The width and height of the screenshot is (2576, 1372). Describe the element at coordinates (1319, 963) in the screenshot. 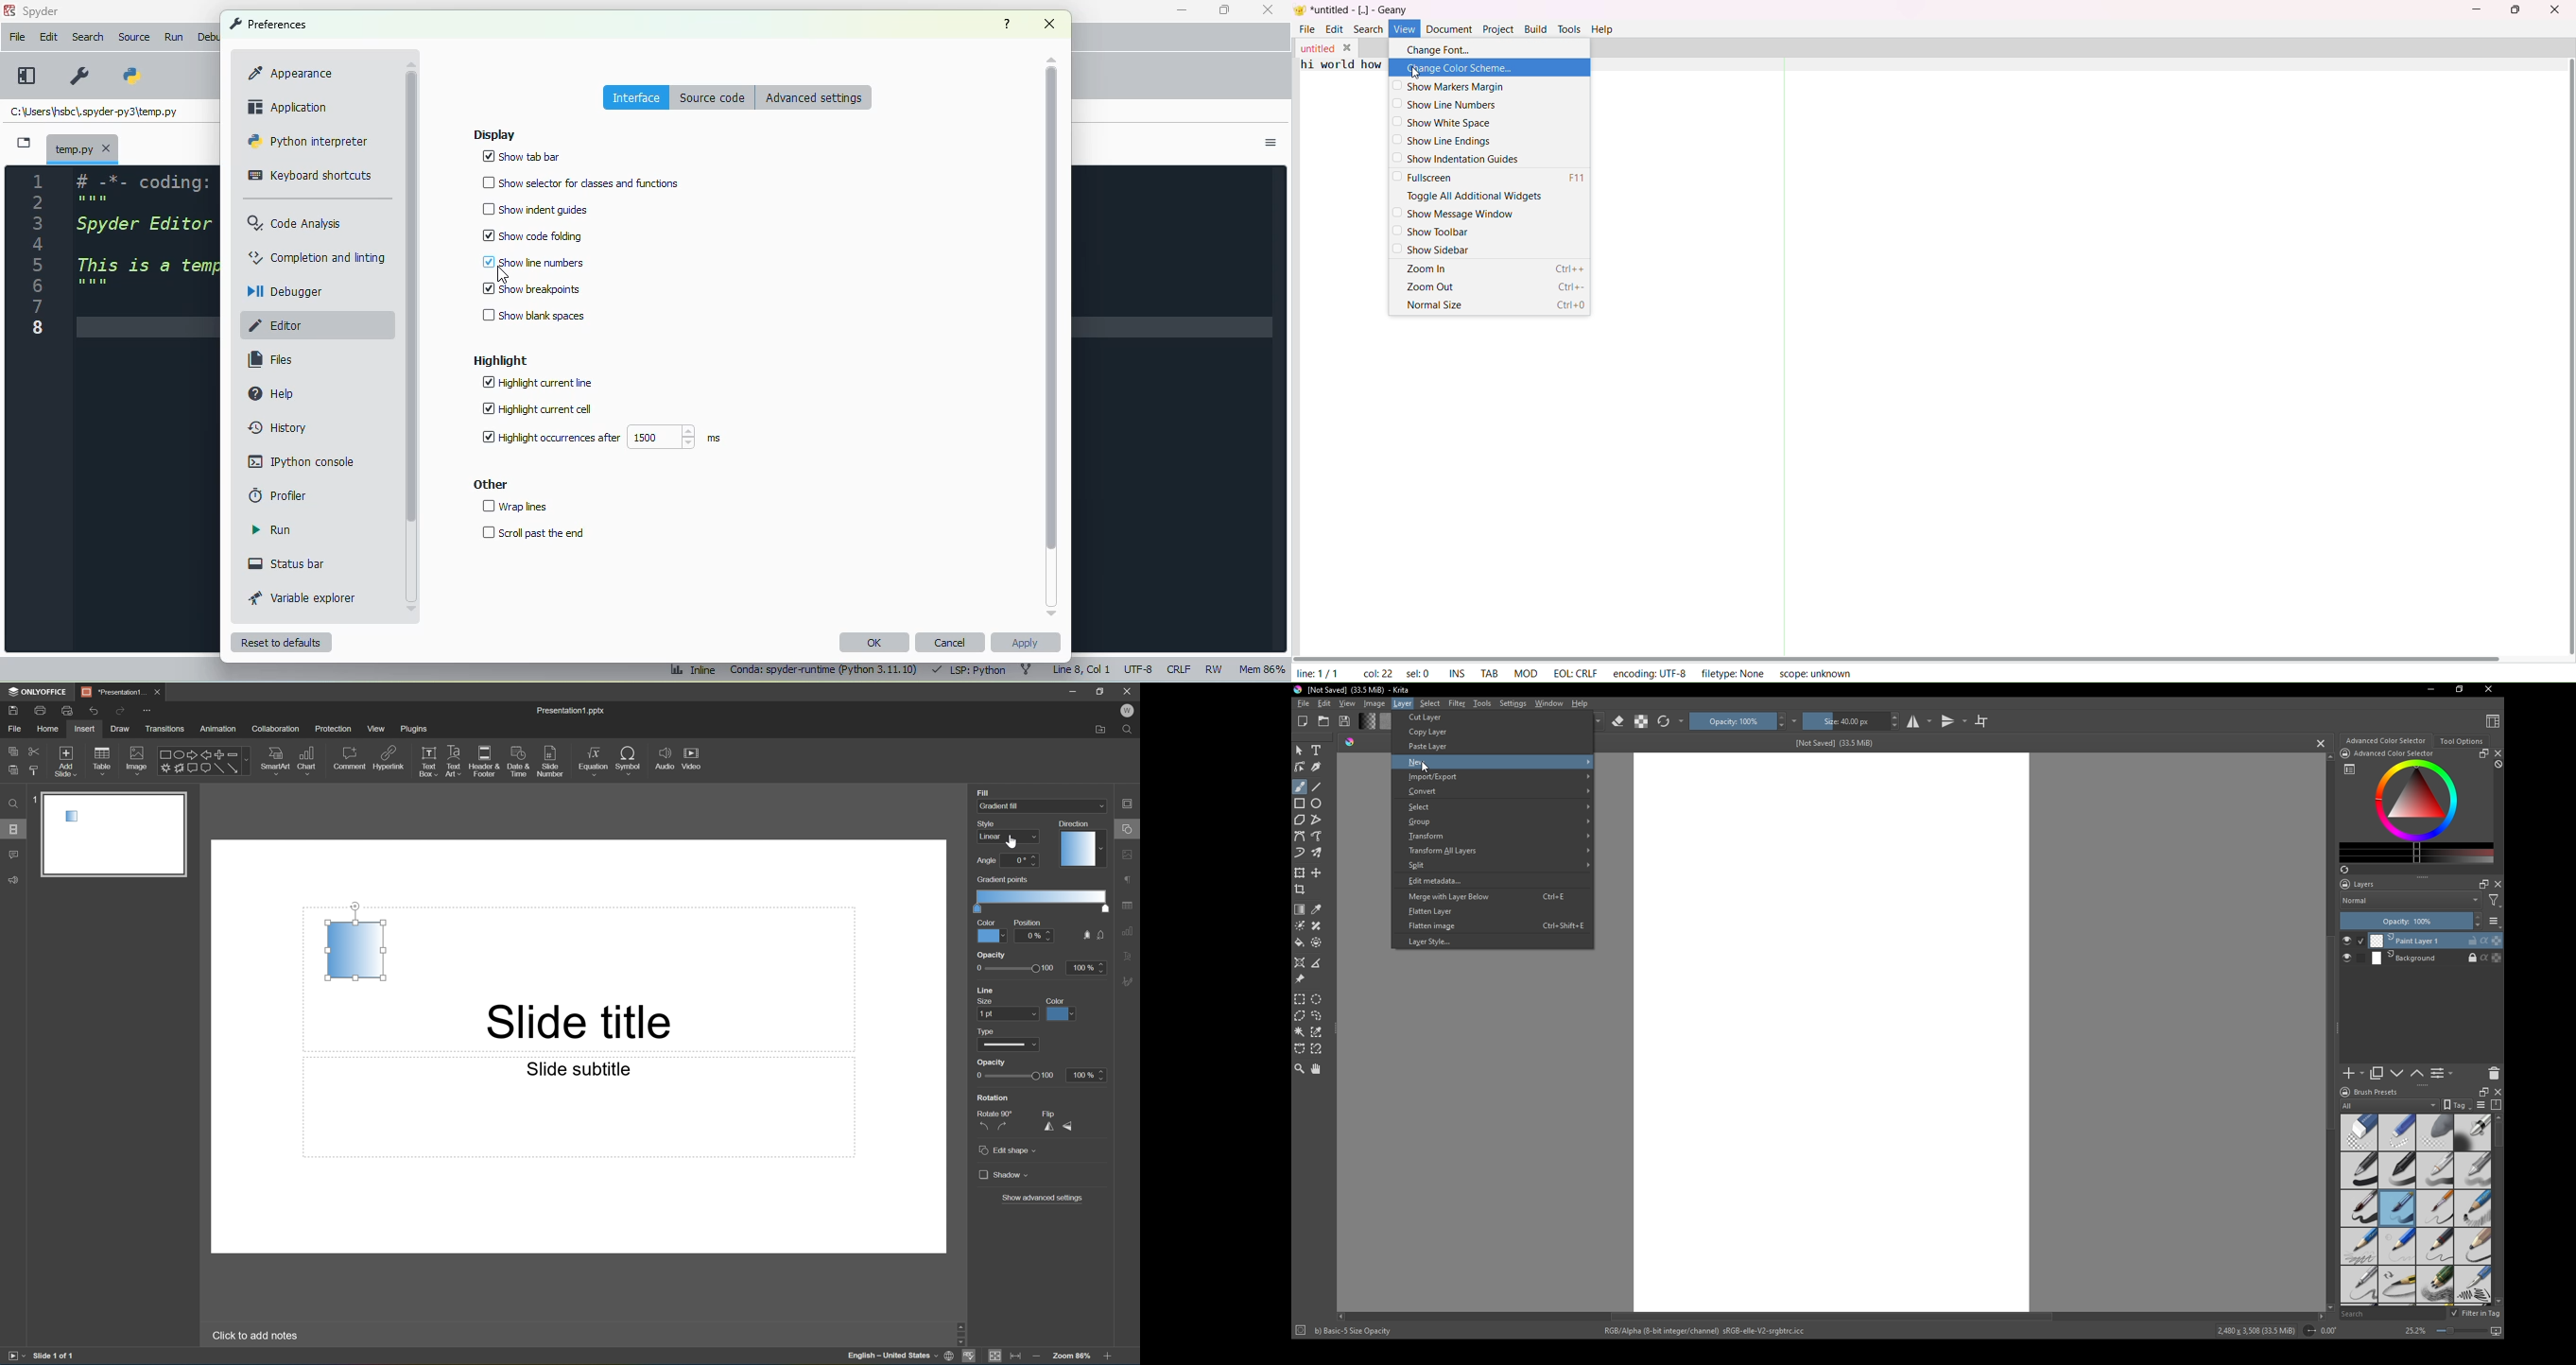

I see `measure` at that location.